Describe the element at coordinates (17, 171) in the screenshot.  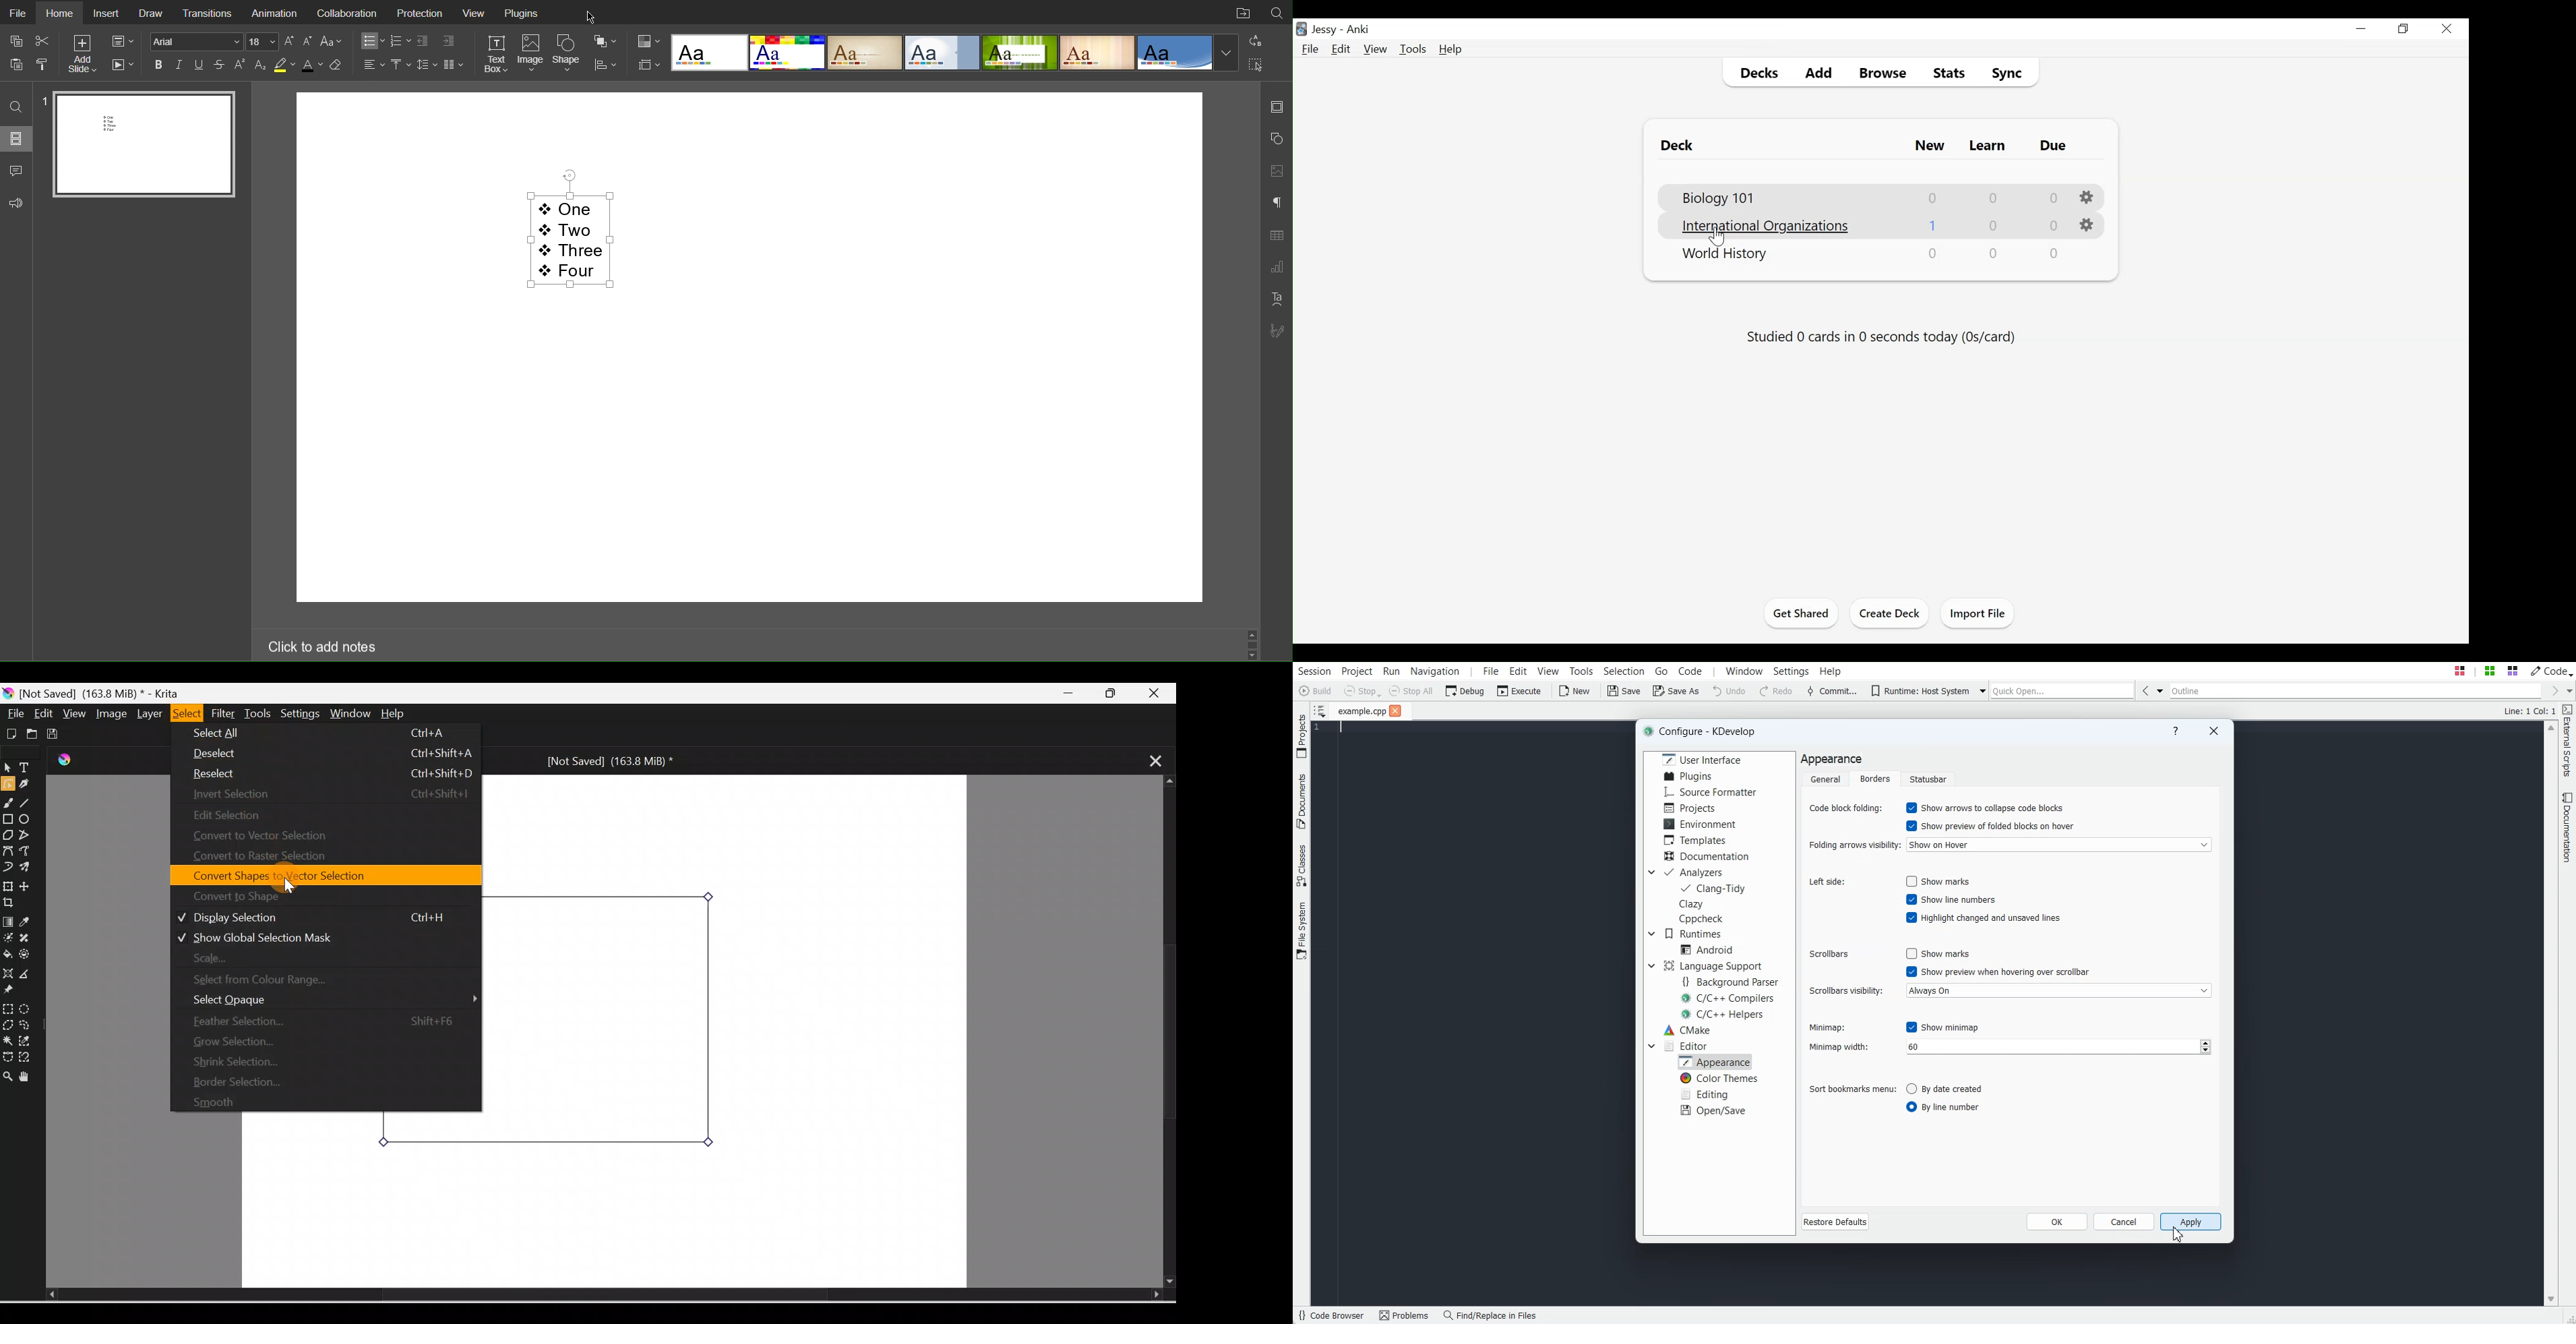
I see `Comment` at that location.